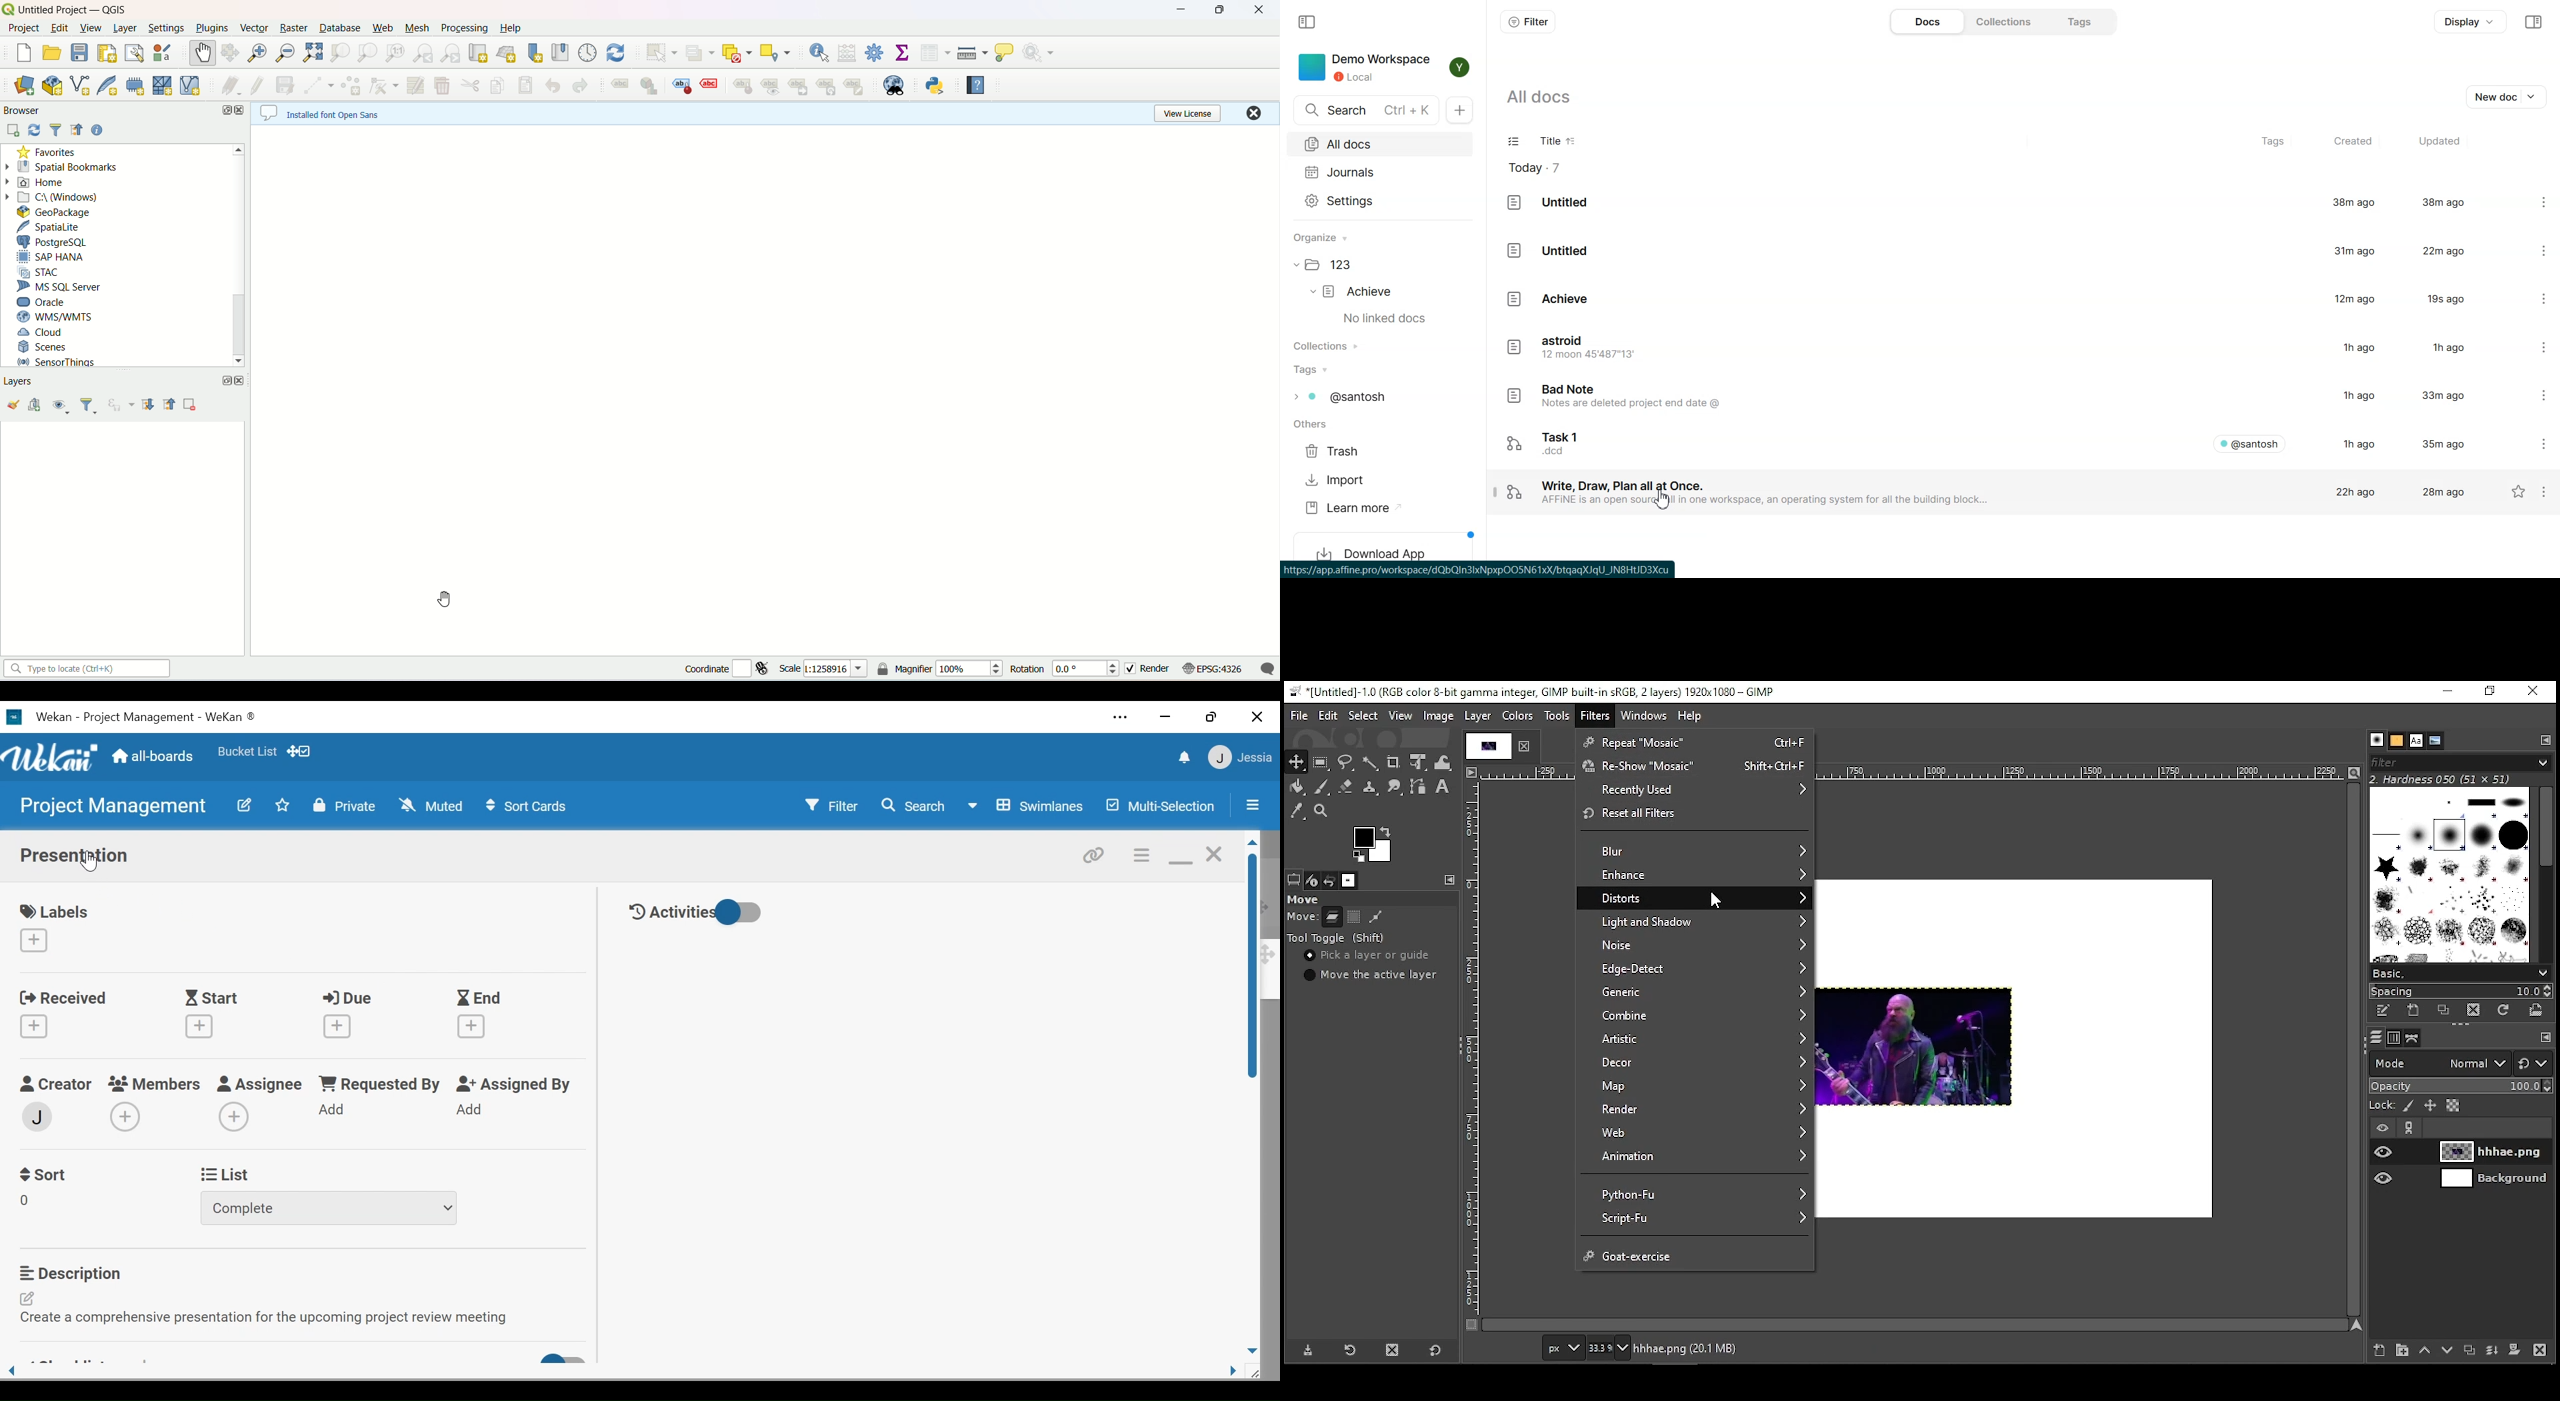  I want to click on Search, so click(913, 806).